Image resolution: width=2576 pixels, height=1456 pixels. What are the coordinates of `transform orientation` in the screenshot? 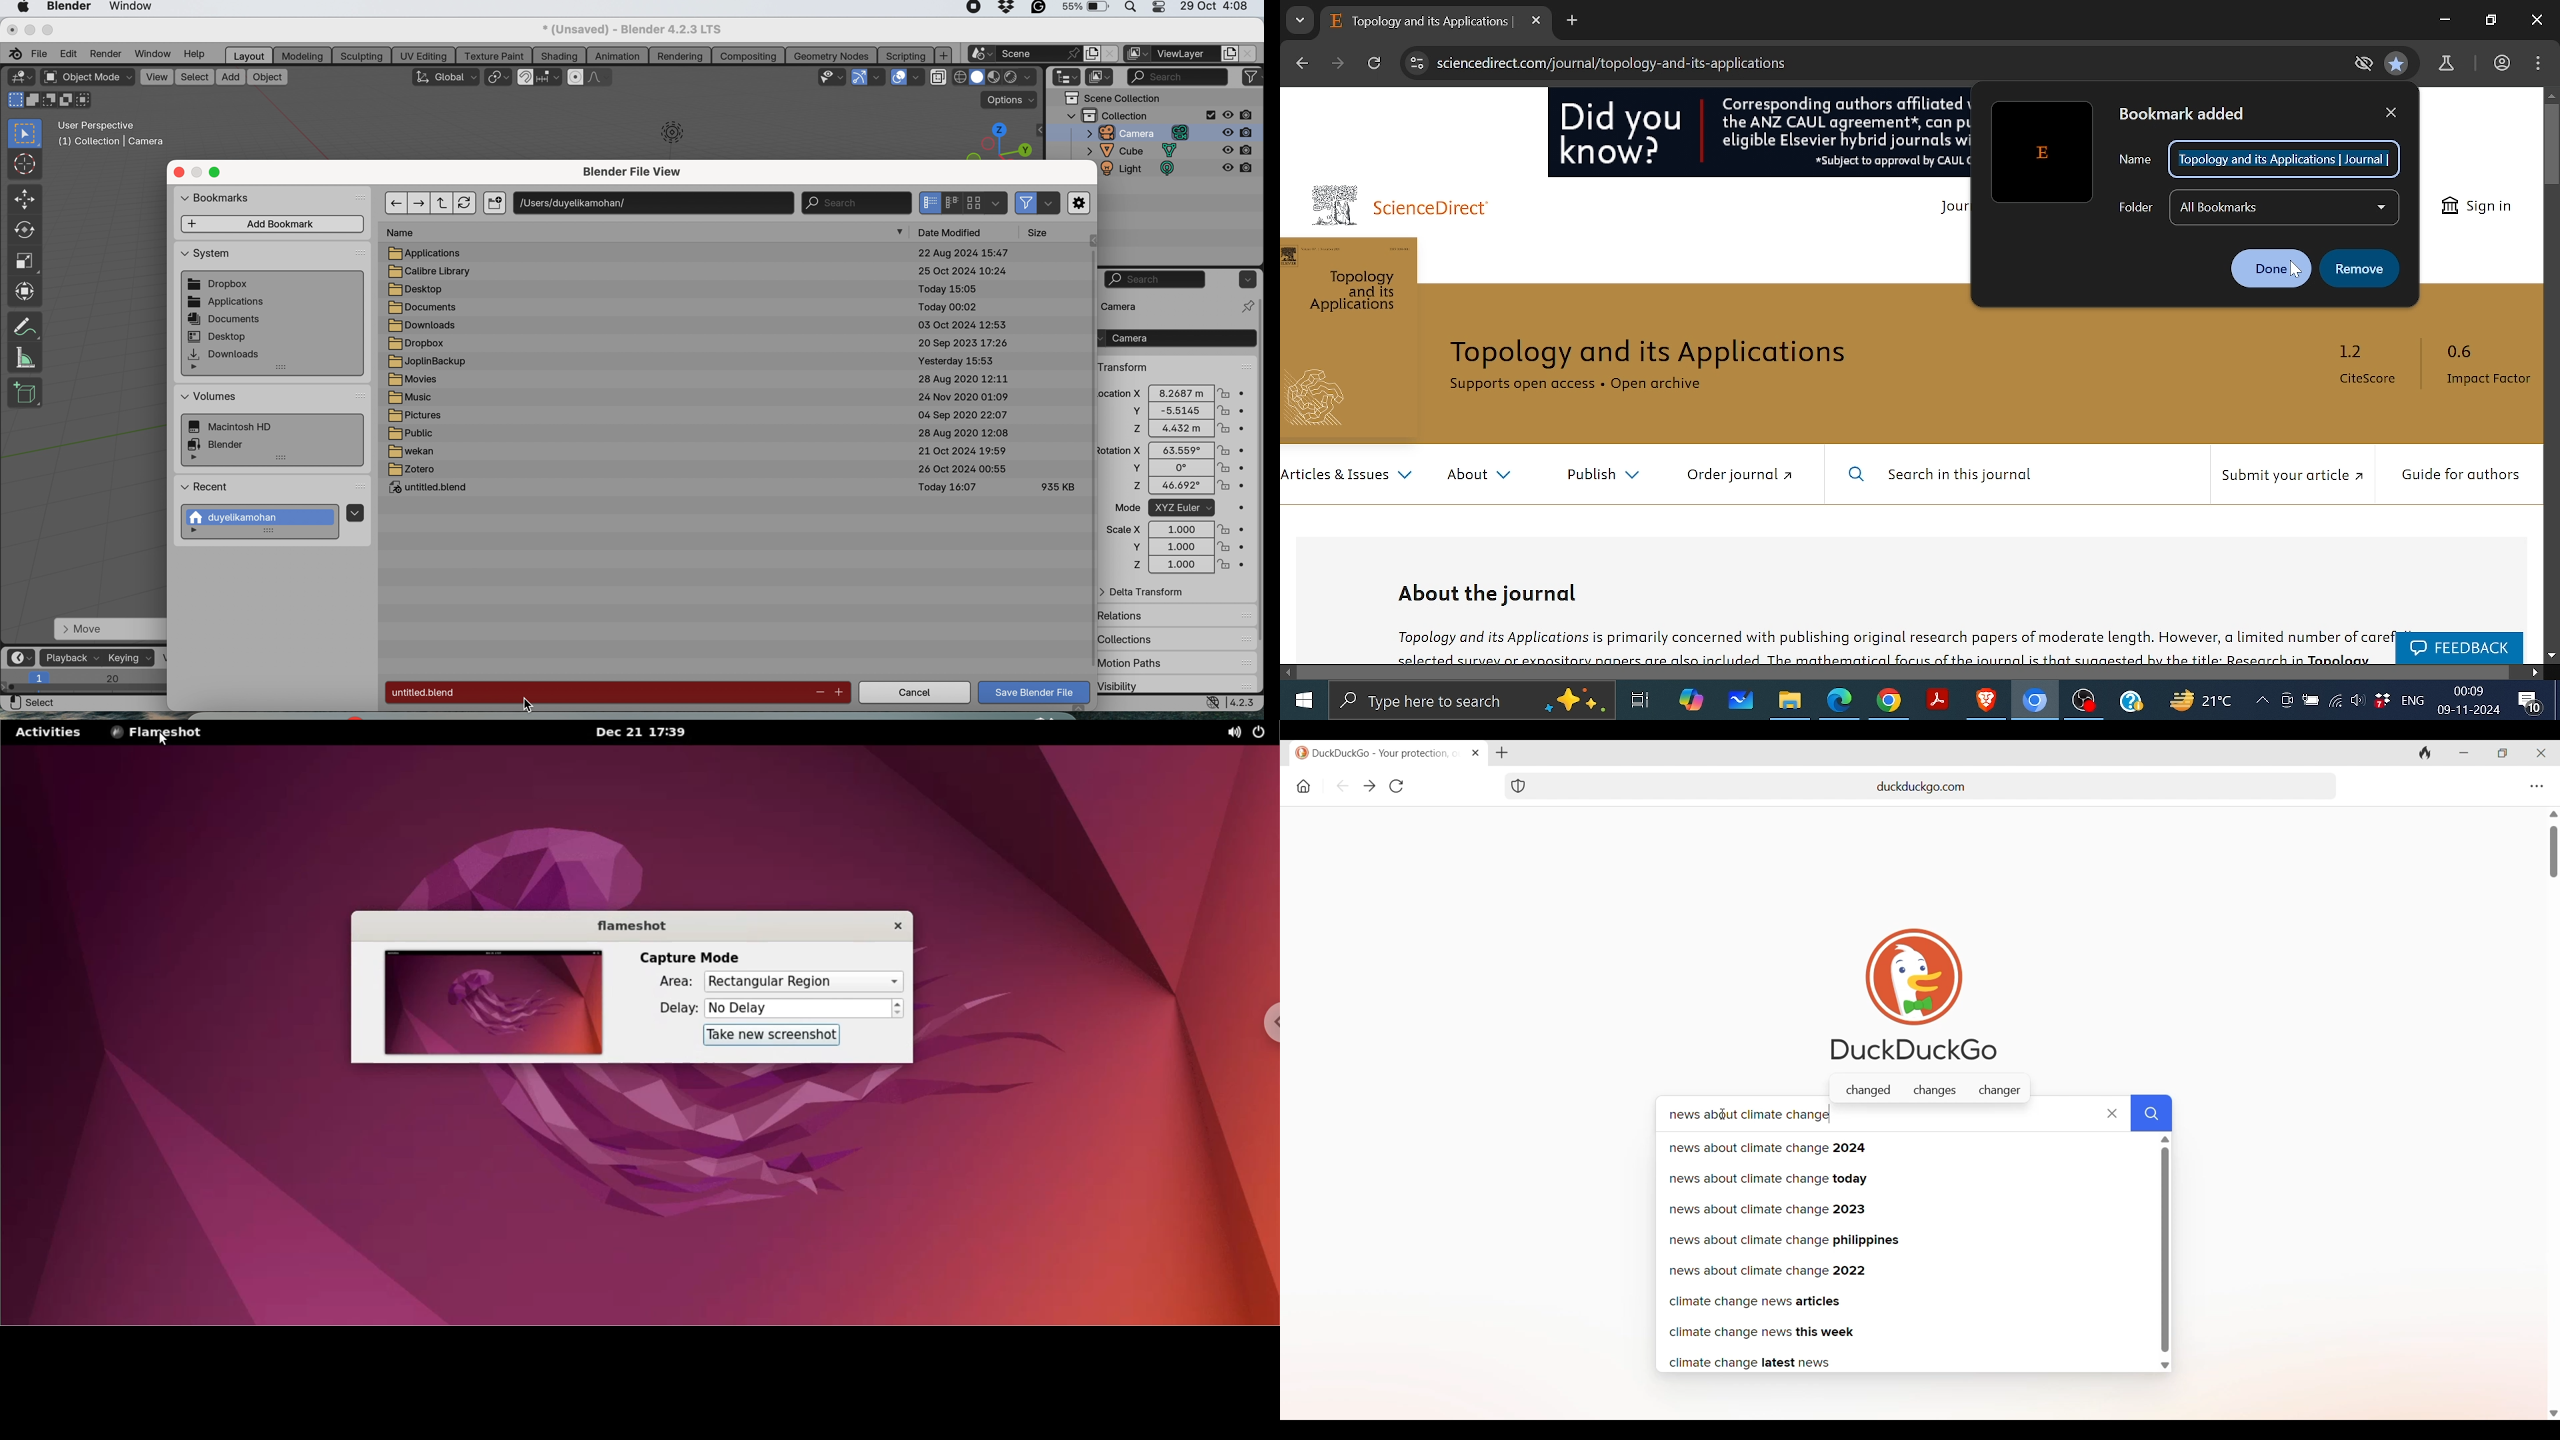 It's located at (446, 77).